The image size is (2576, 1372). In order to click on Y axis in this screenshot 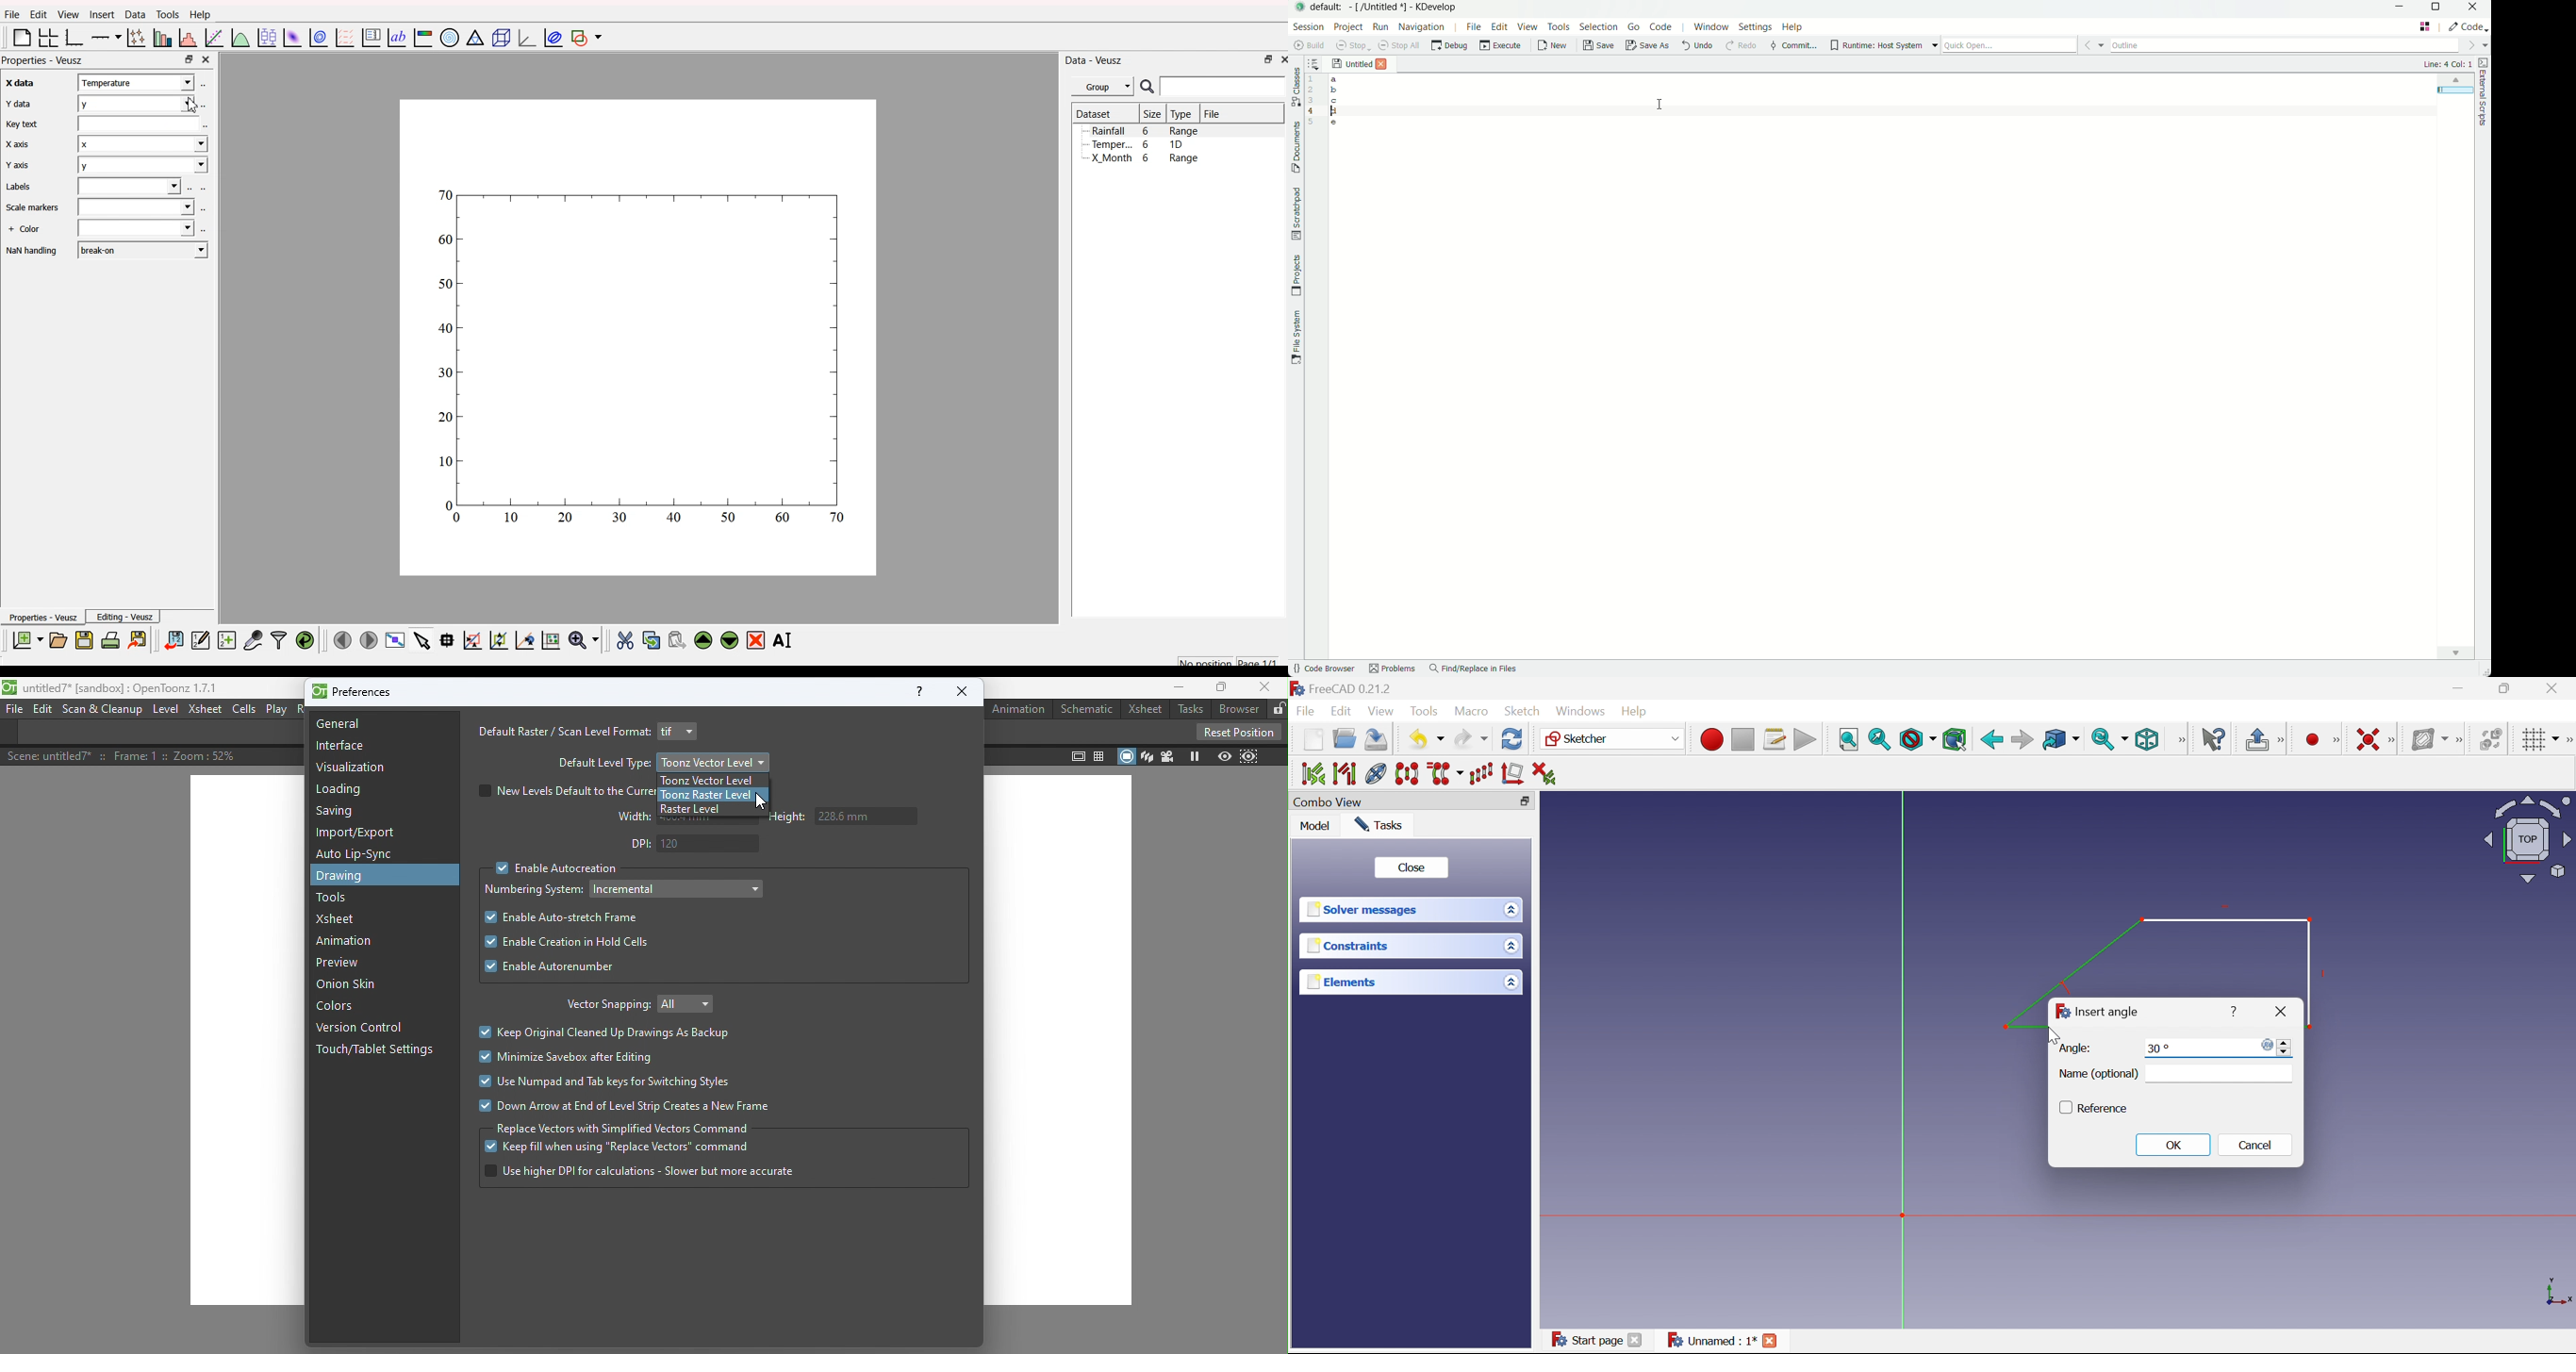, I will do `click(17, 167)`.